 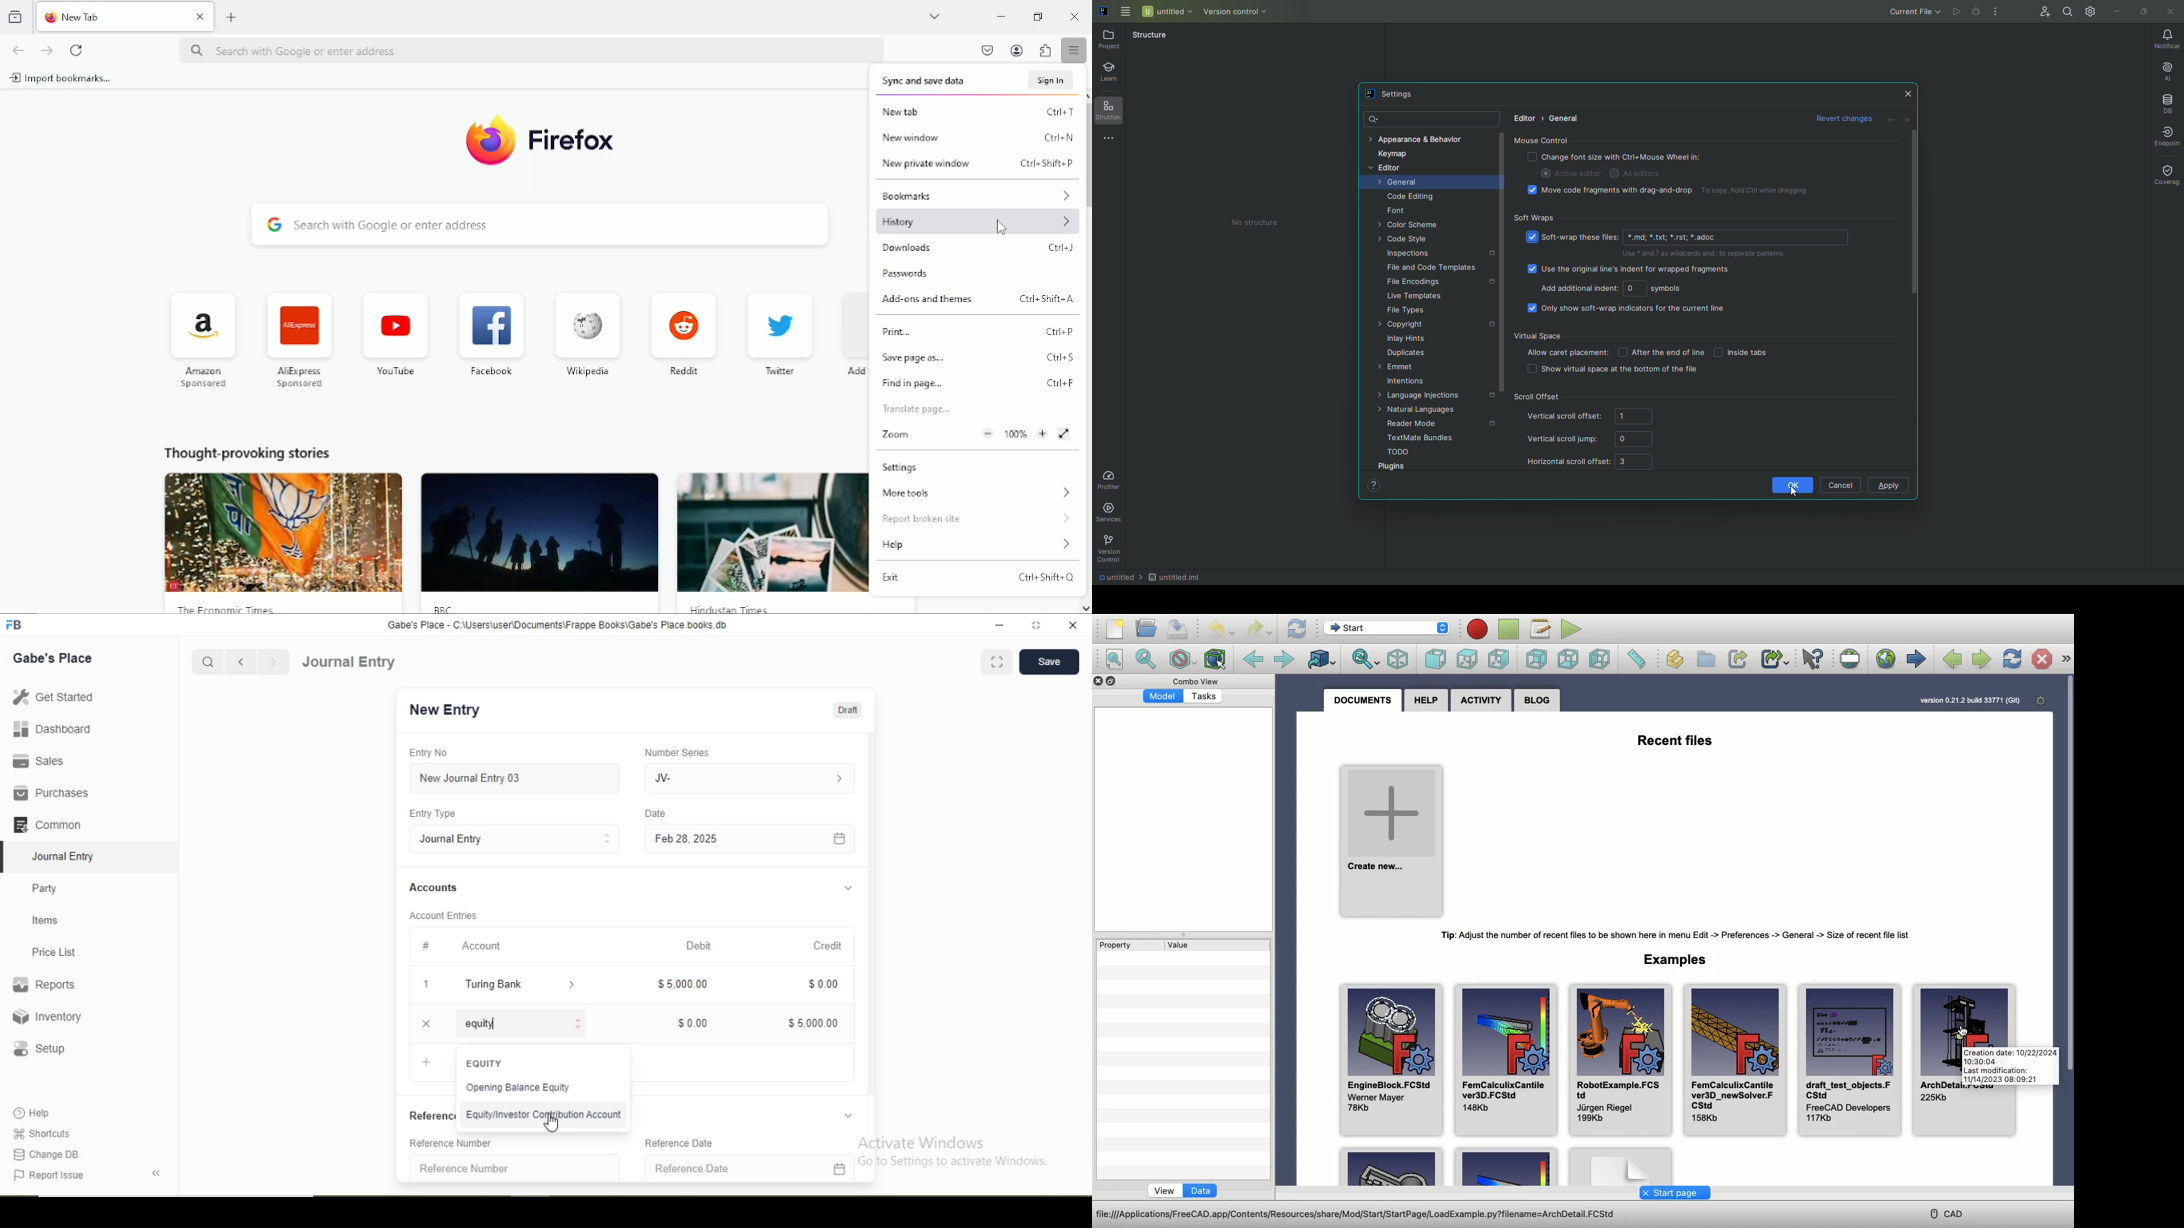 I want to click on Accounts, so click(x=433, y=887).